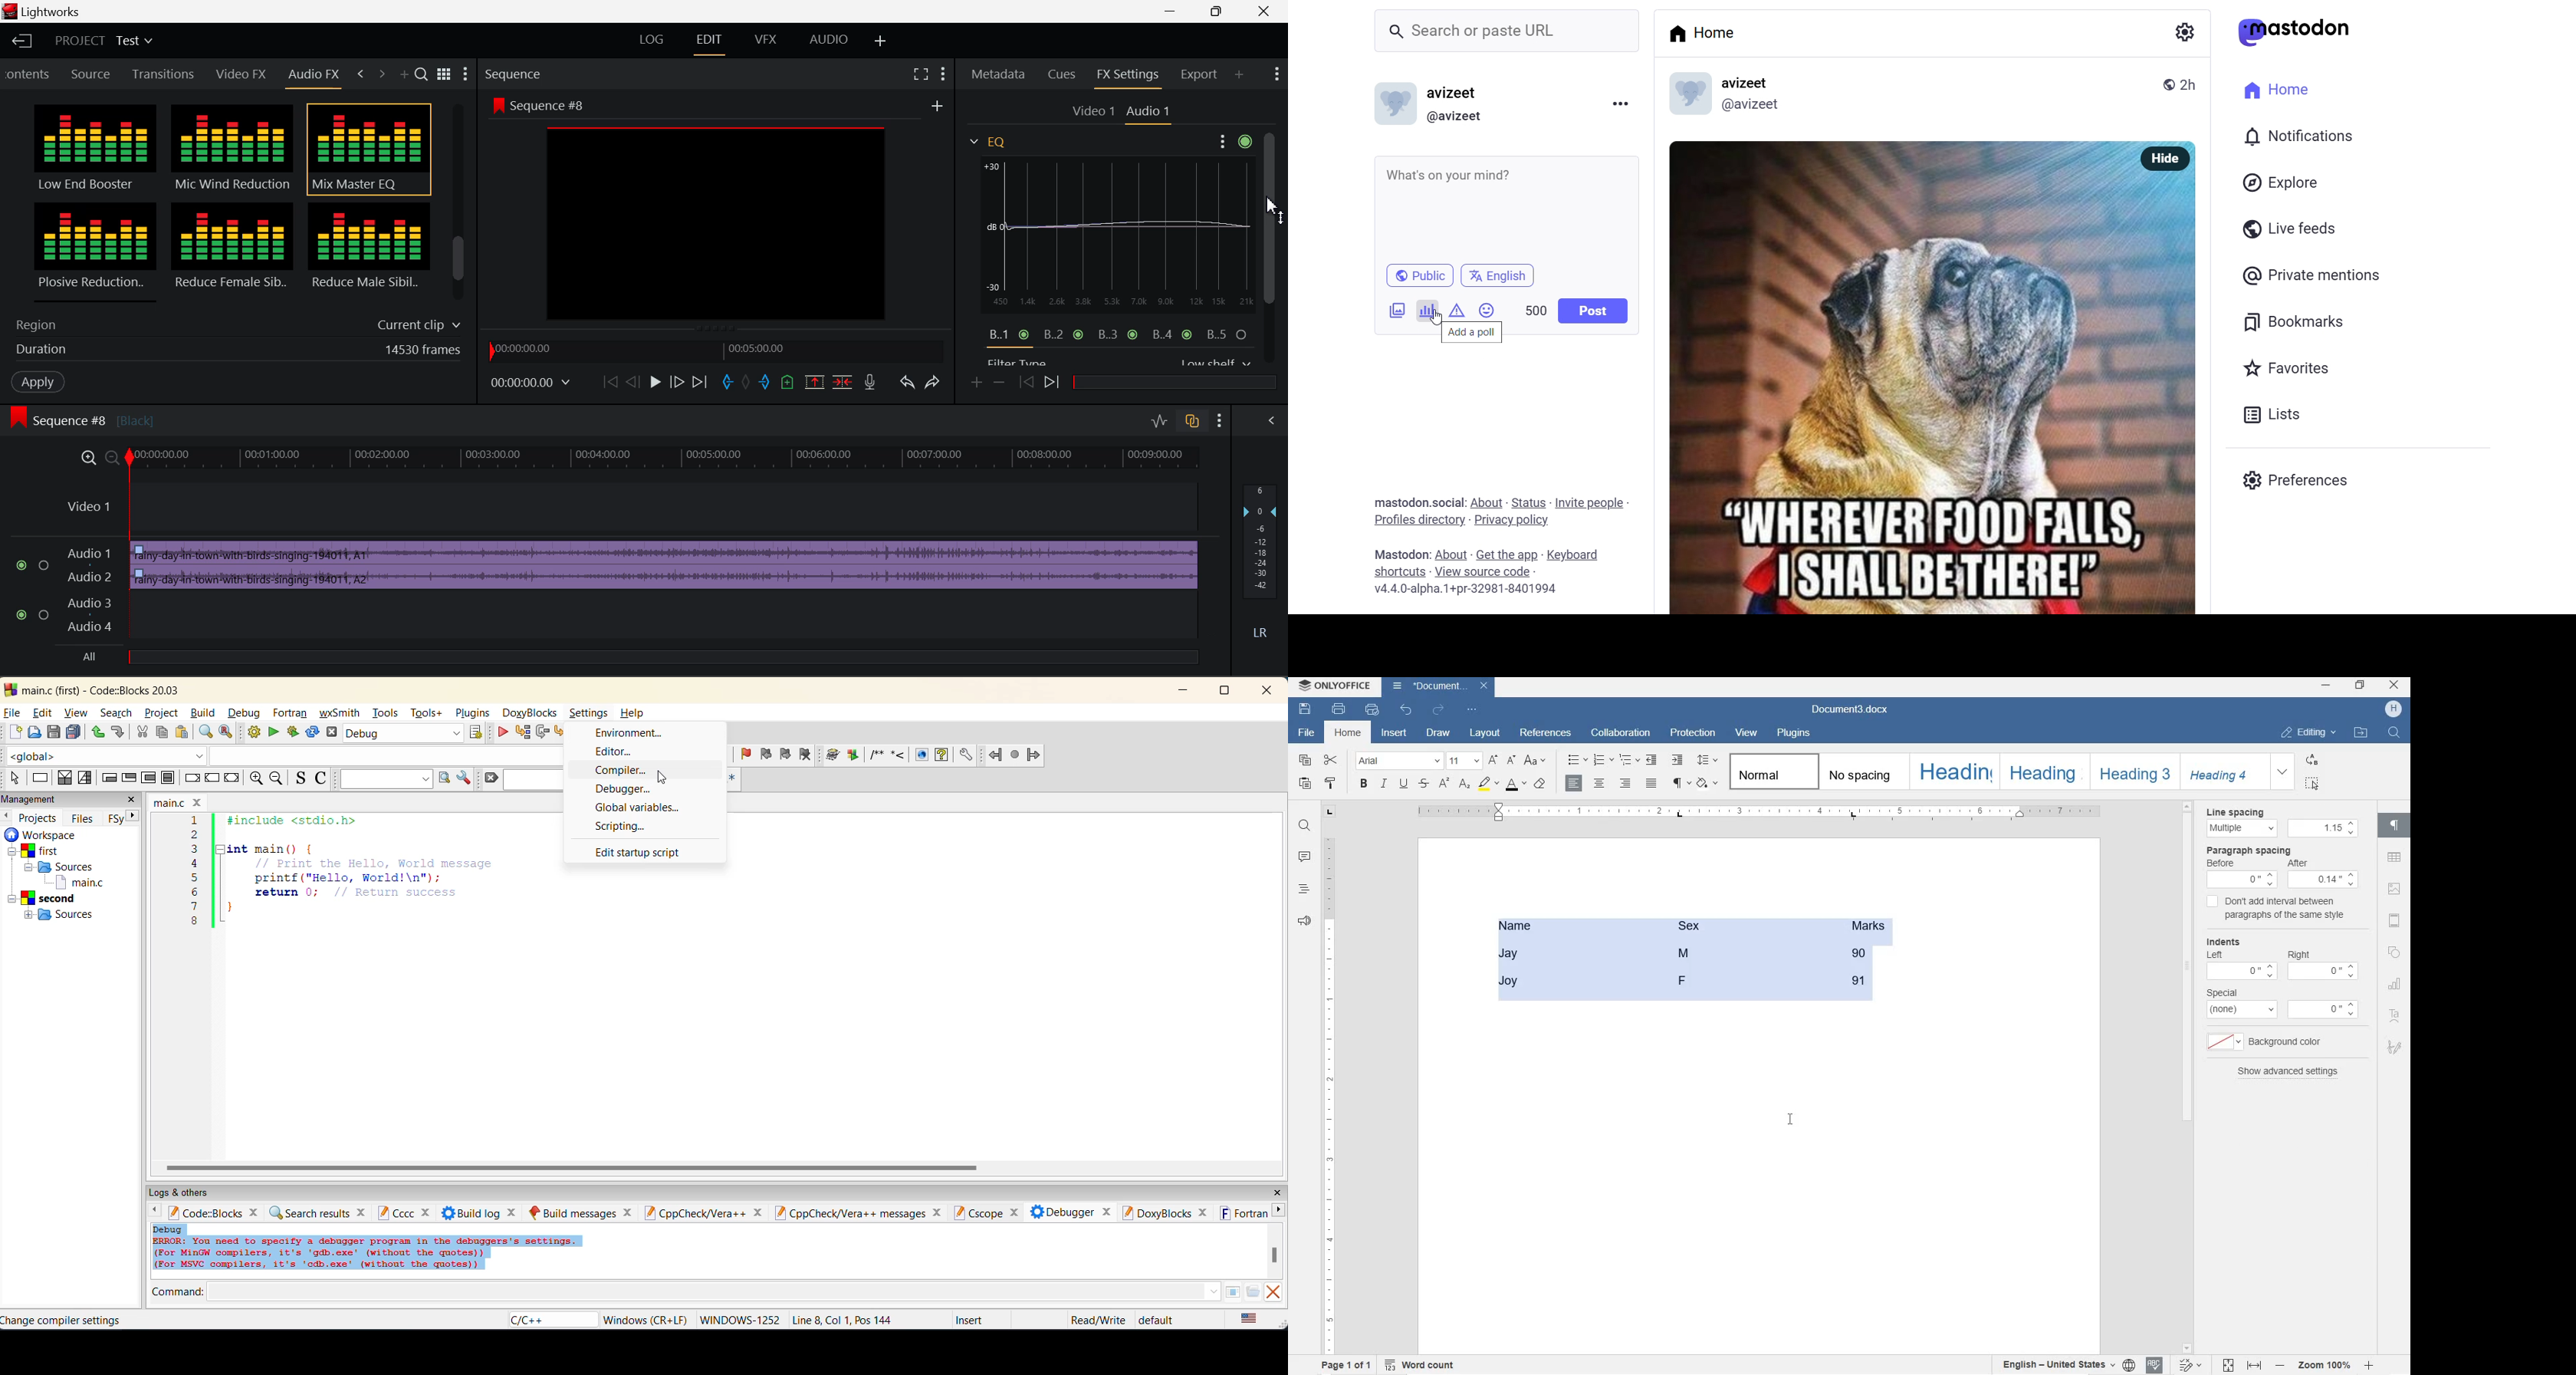  I want to click on REFERENCES, so click(1547, 733).